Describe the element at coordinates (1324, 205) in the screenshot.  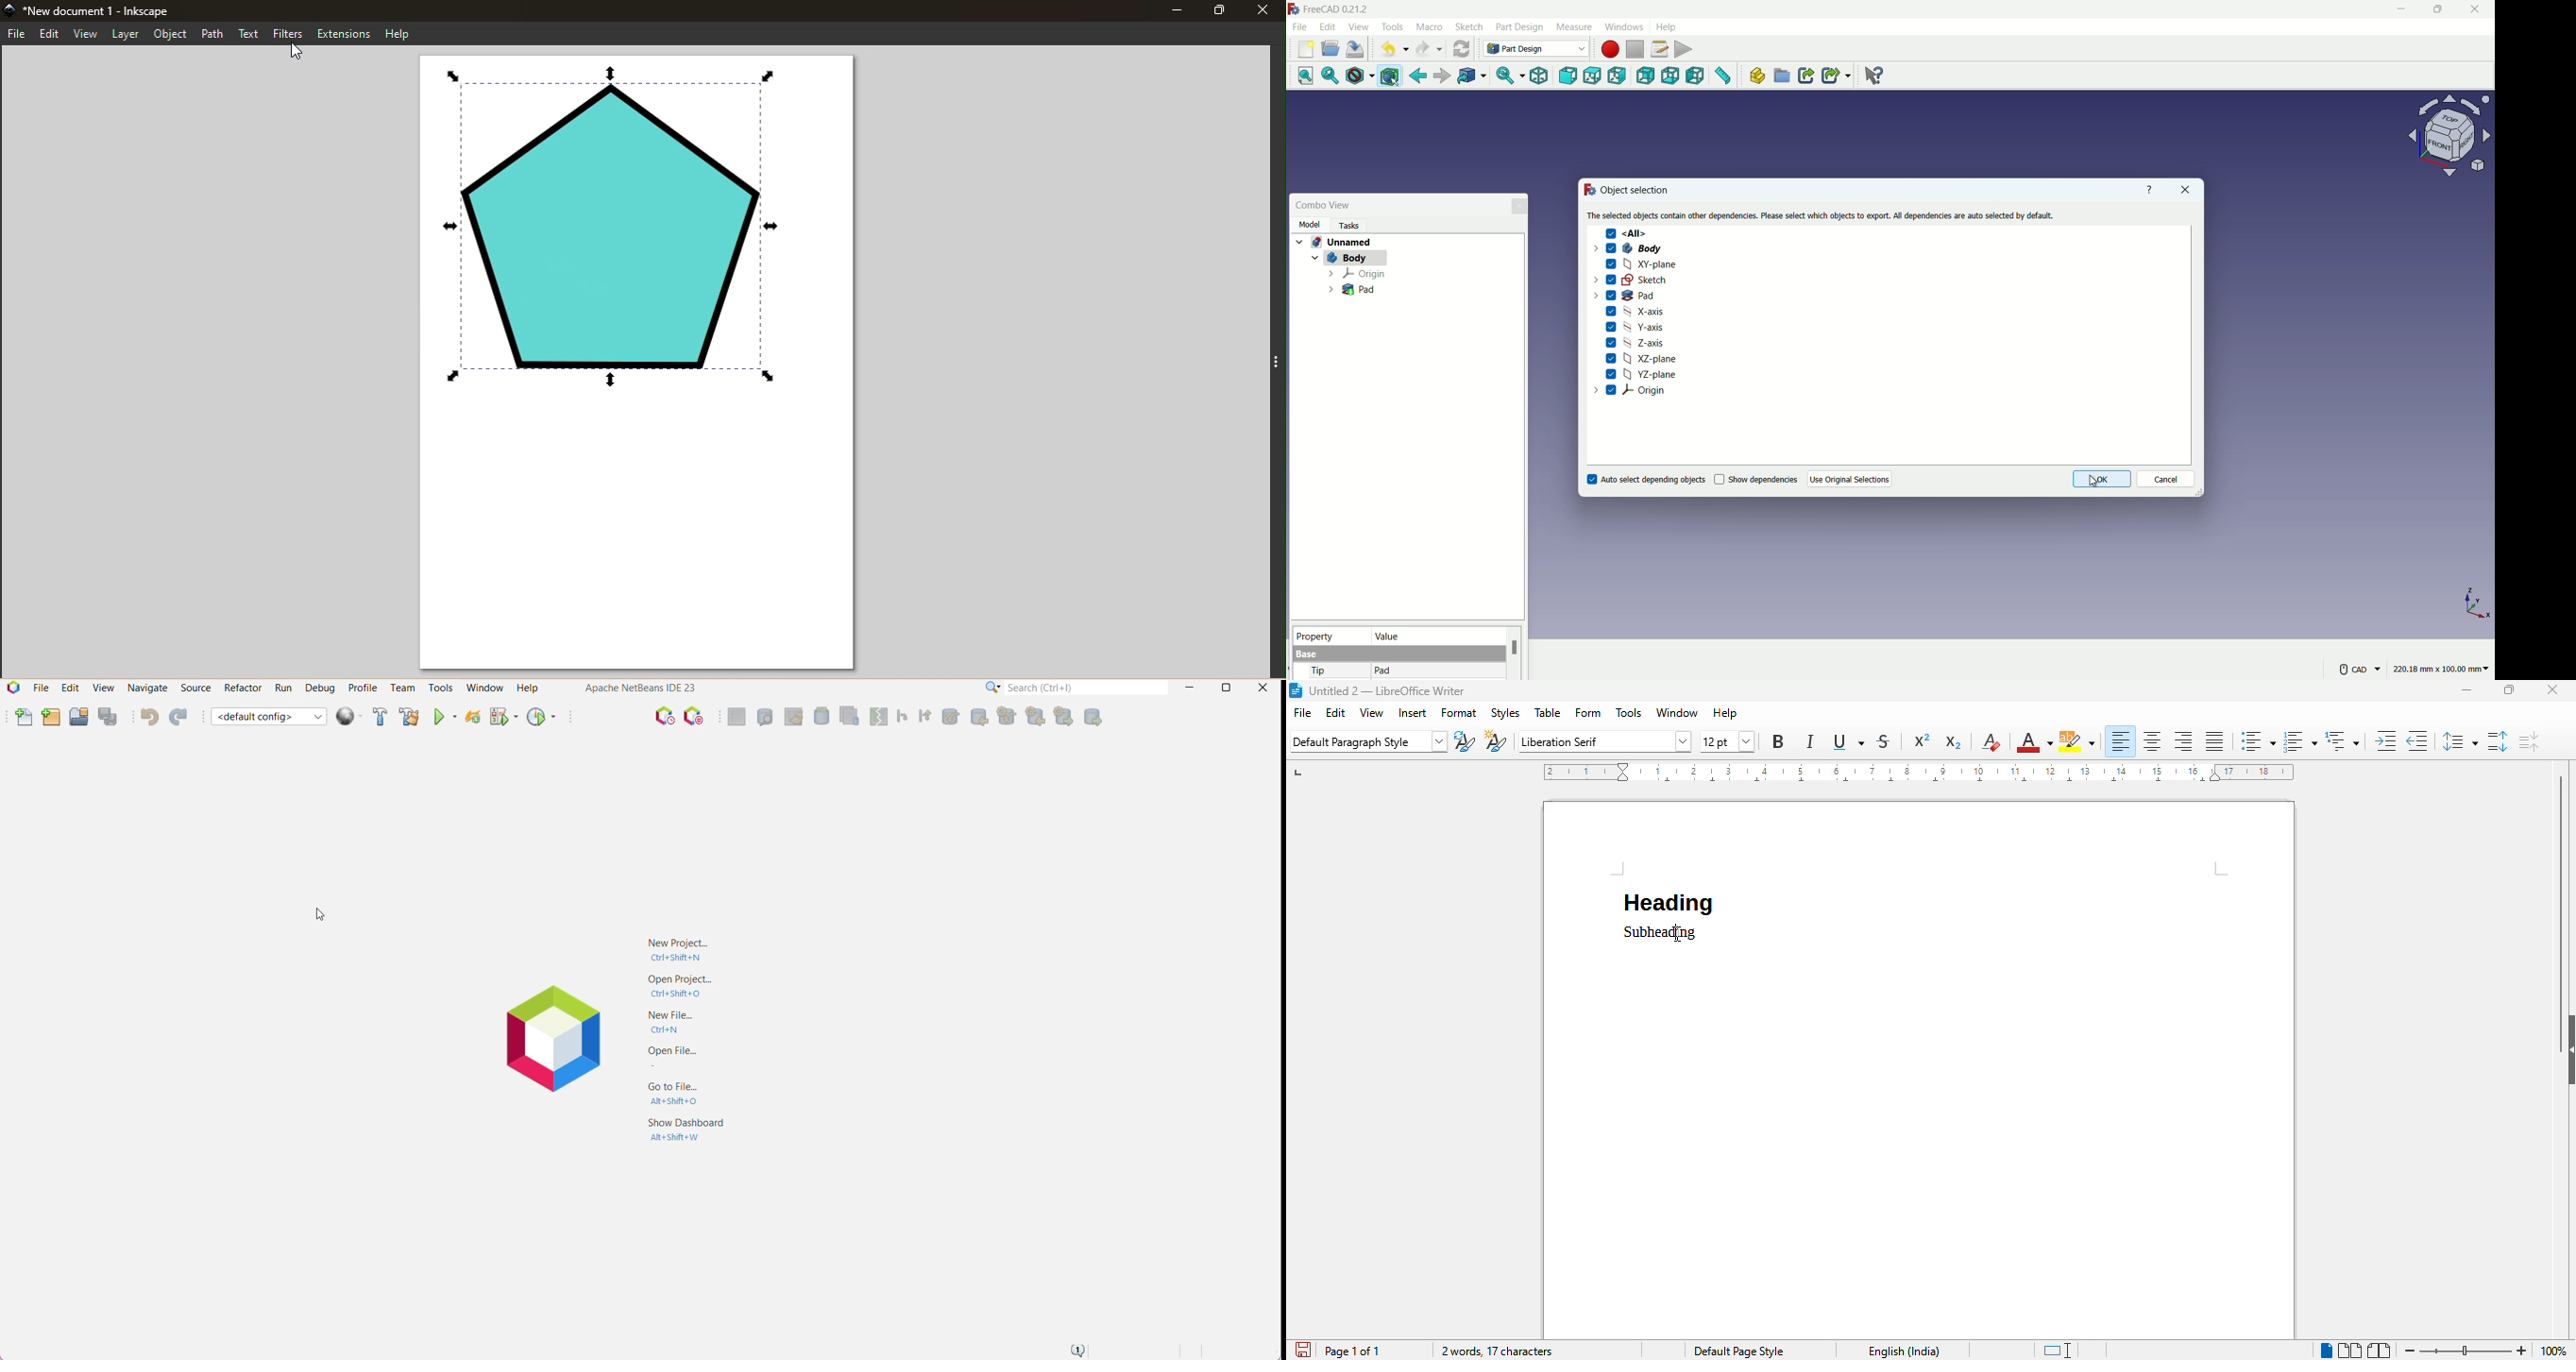
I see `combo view` at that location.